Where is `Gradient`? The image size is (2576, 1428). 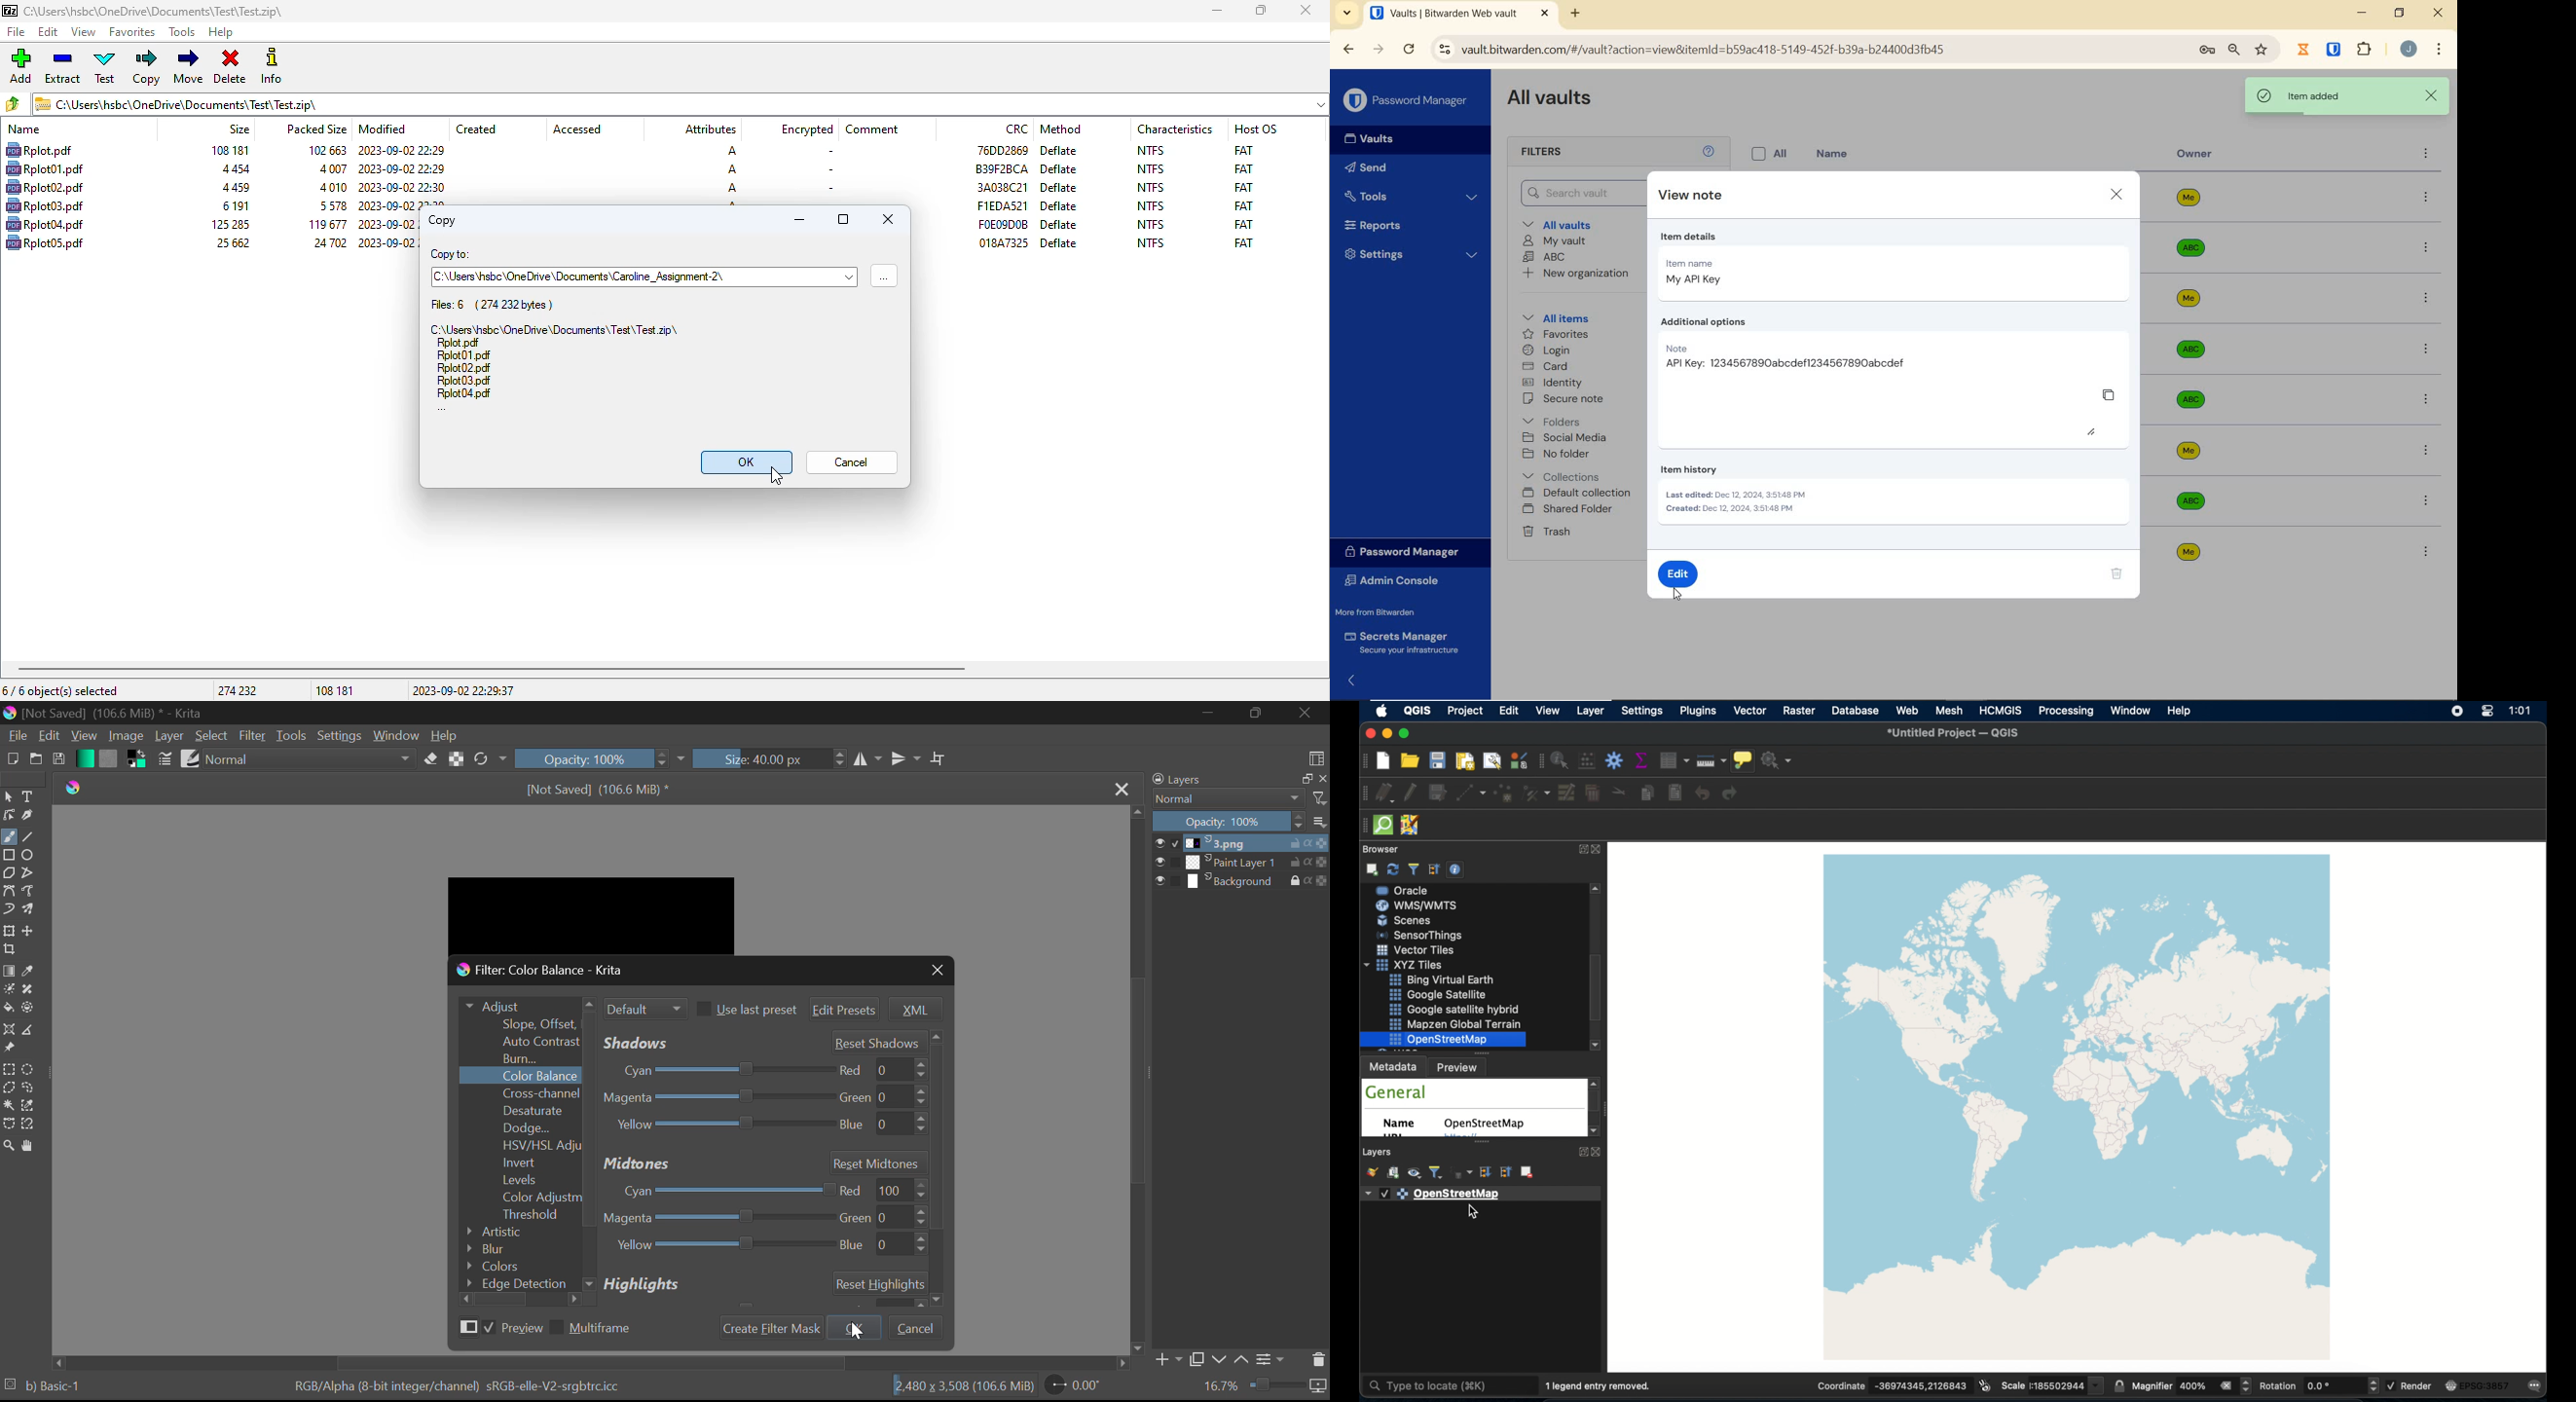 Gradient is located at coordinates (84, 759).